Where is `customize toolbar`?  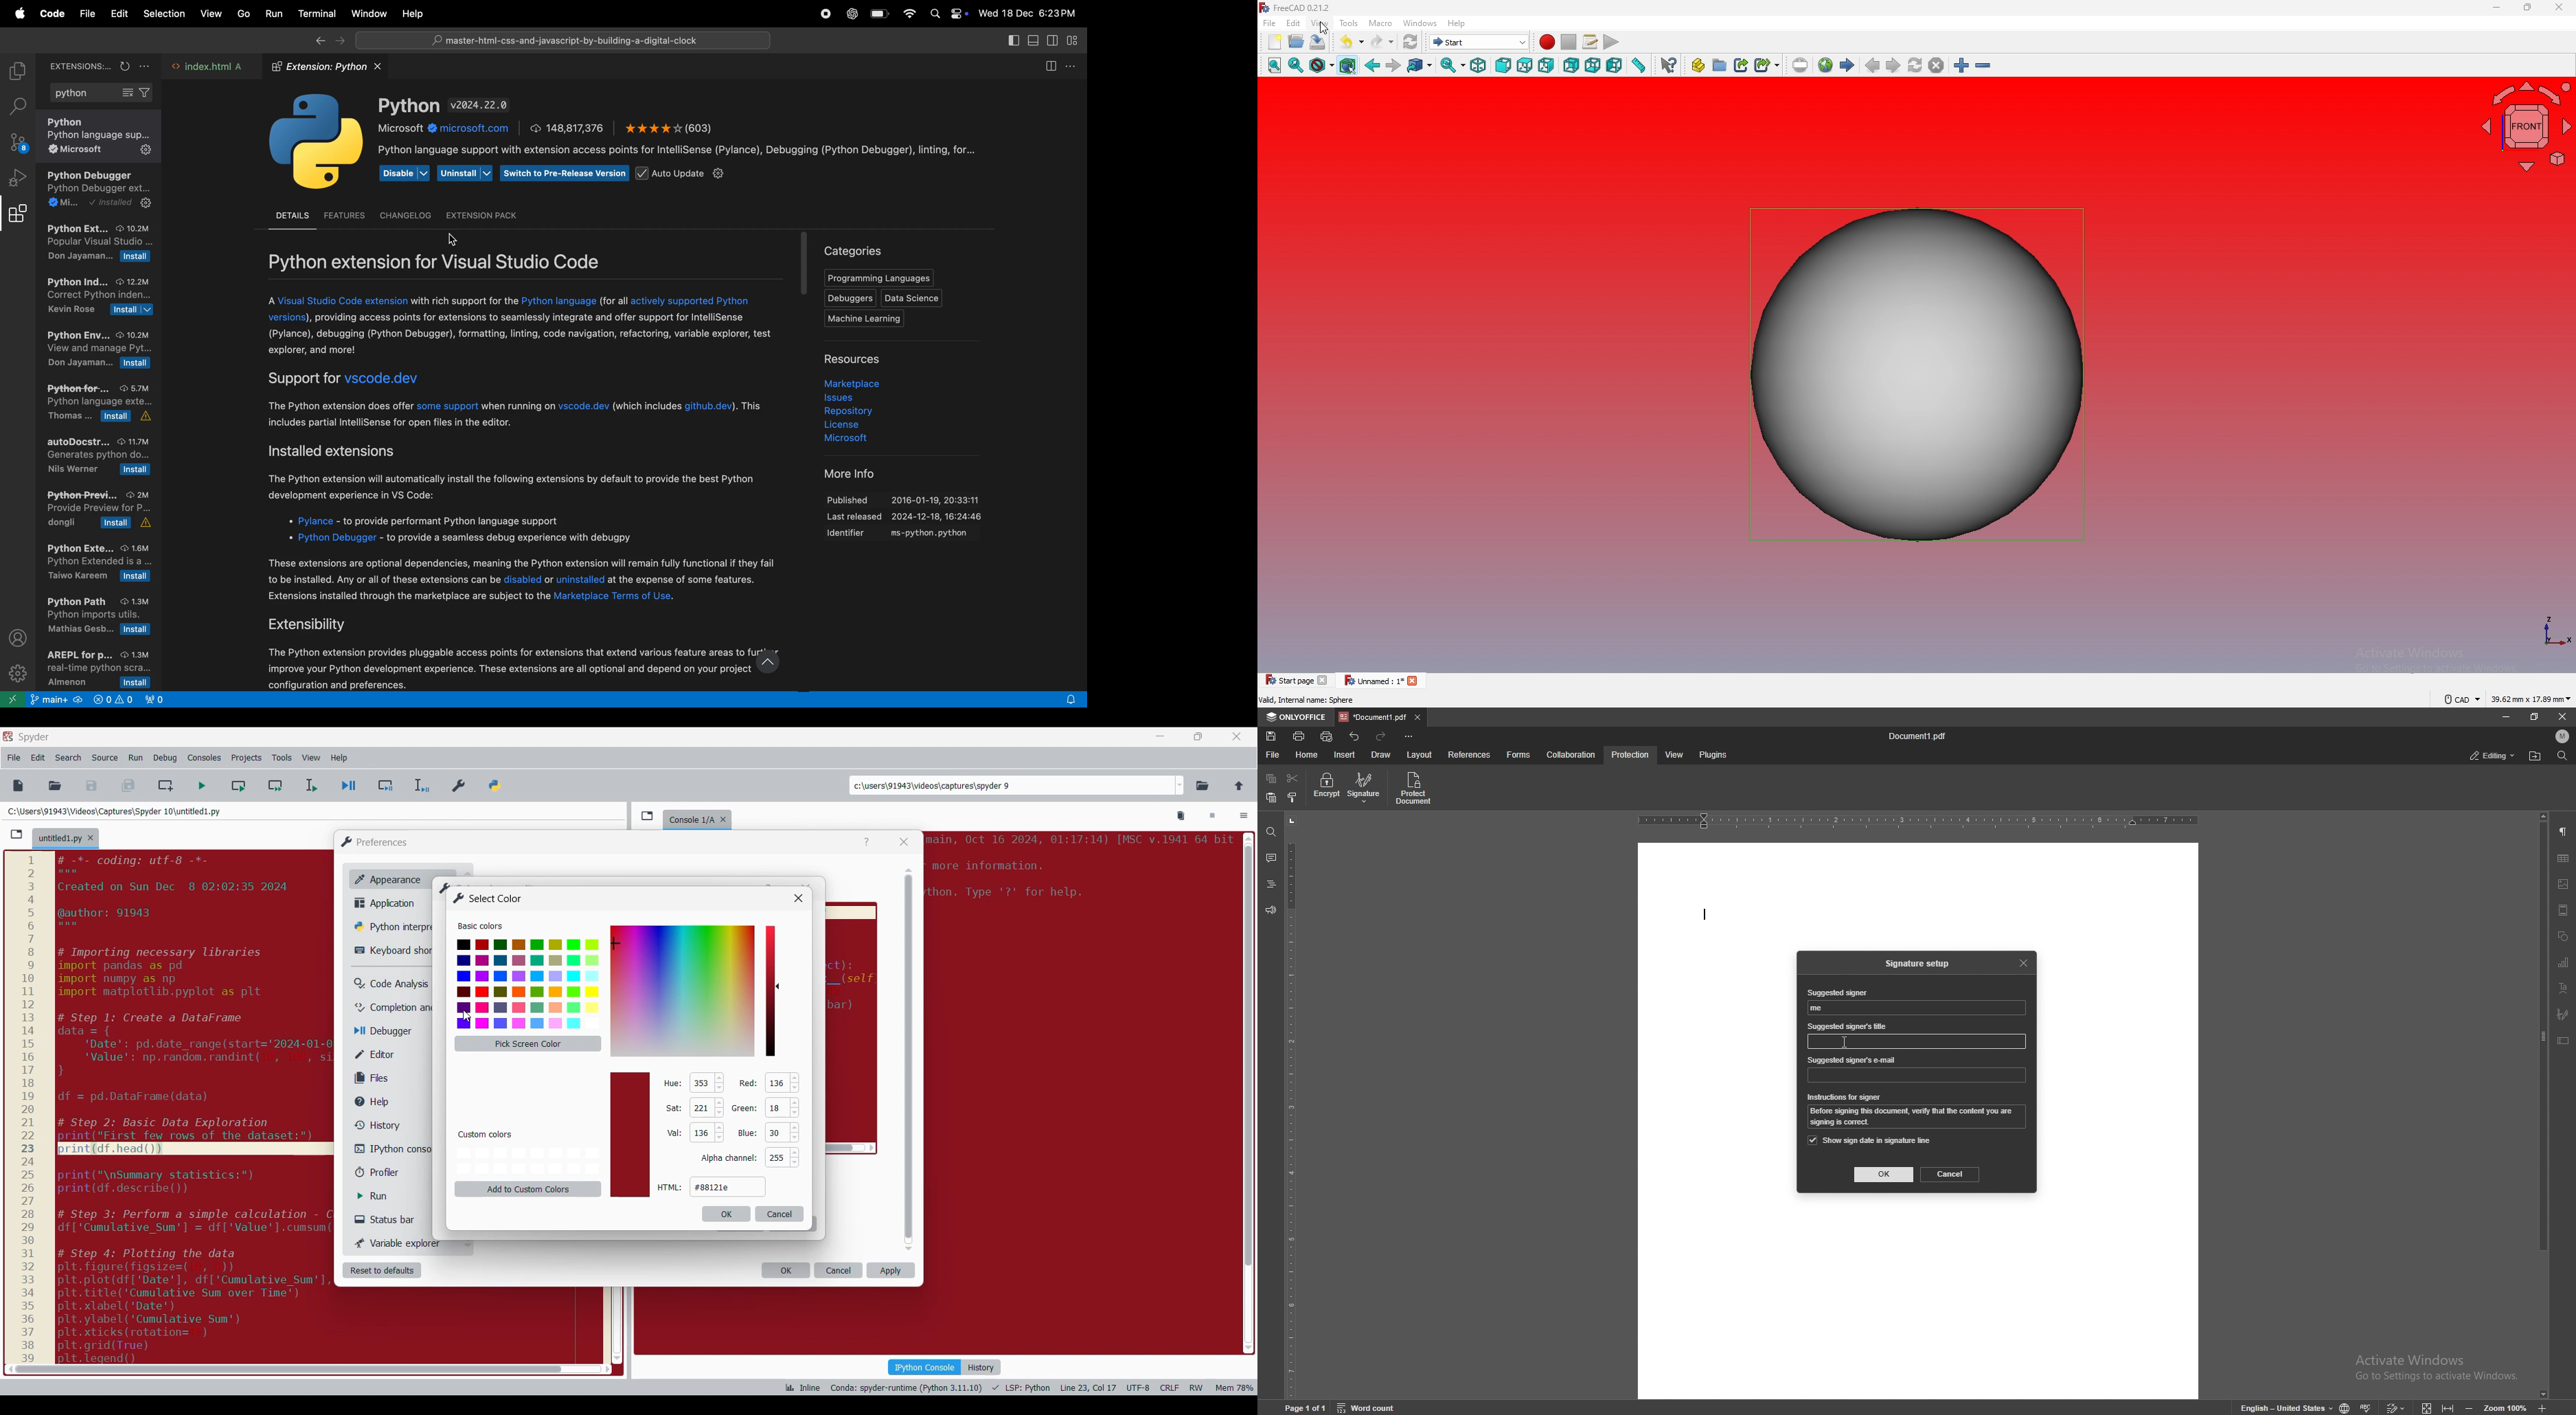
customize toolbar is located at coordinates (1409, 736).